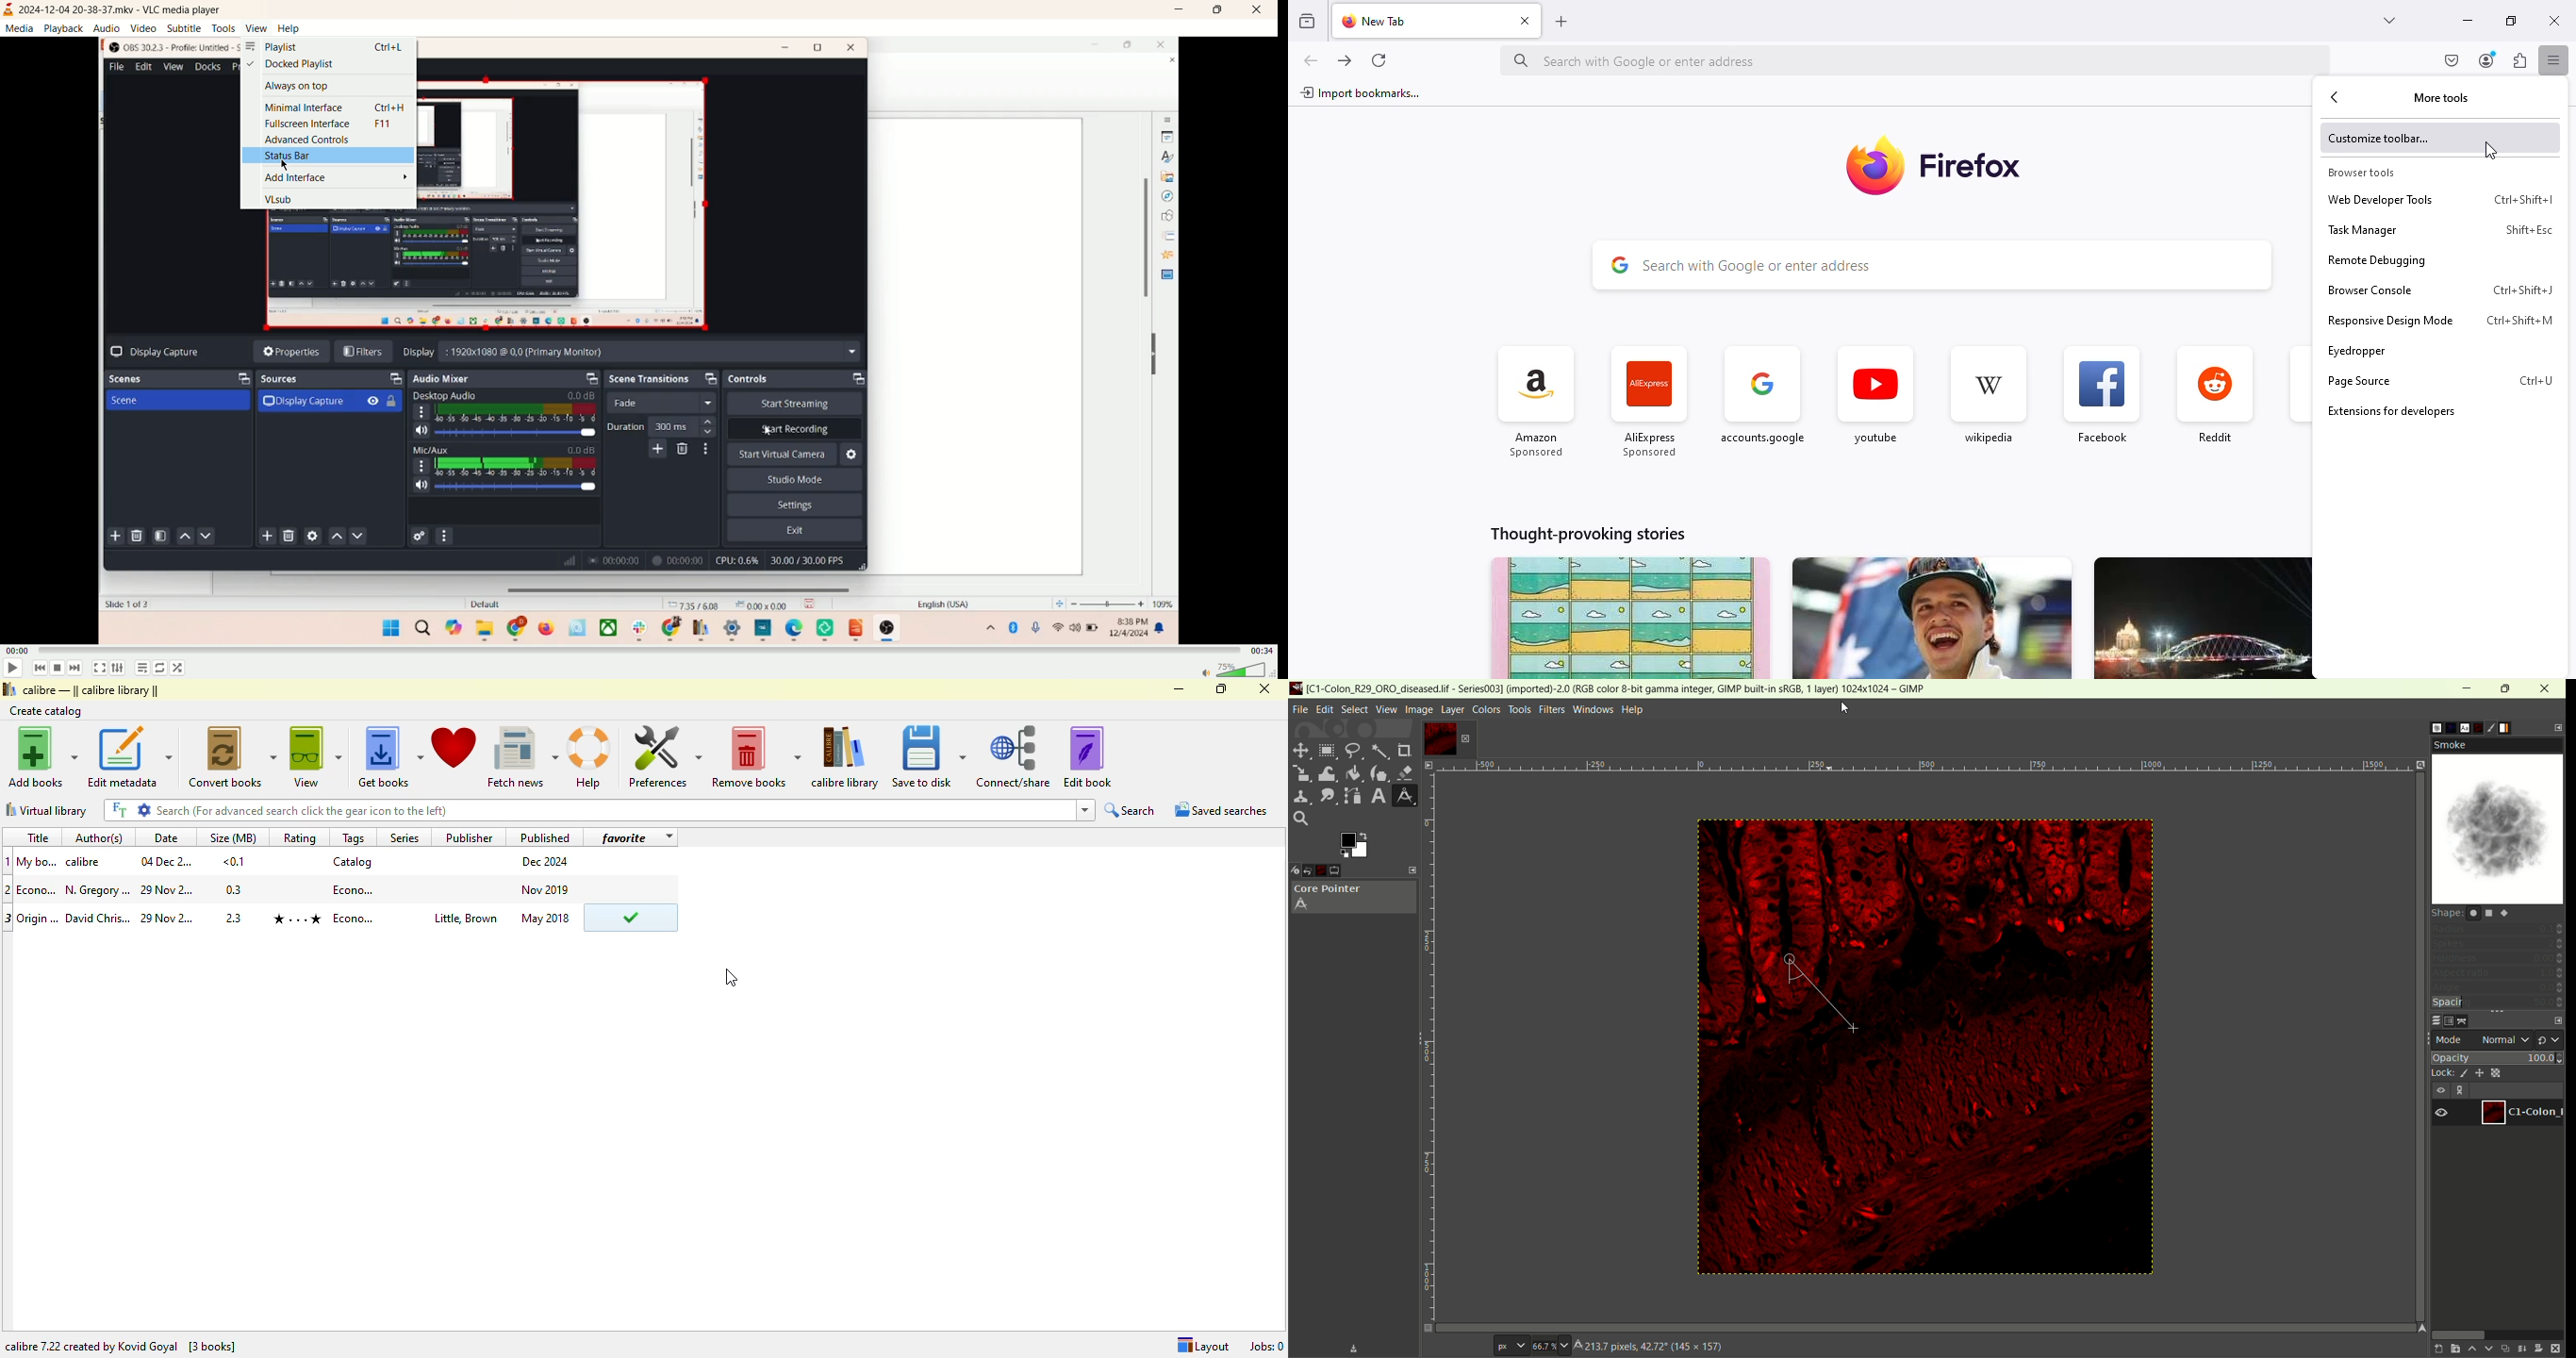  What do you see at coordinates (1916, 59) in the screenshot?
I see `search` at bounding box center [1916, 59].